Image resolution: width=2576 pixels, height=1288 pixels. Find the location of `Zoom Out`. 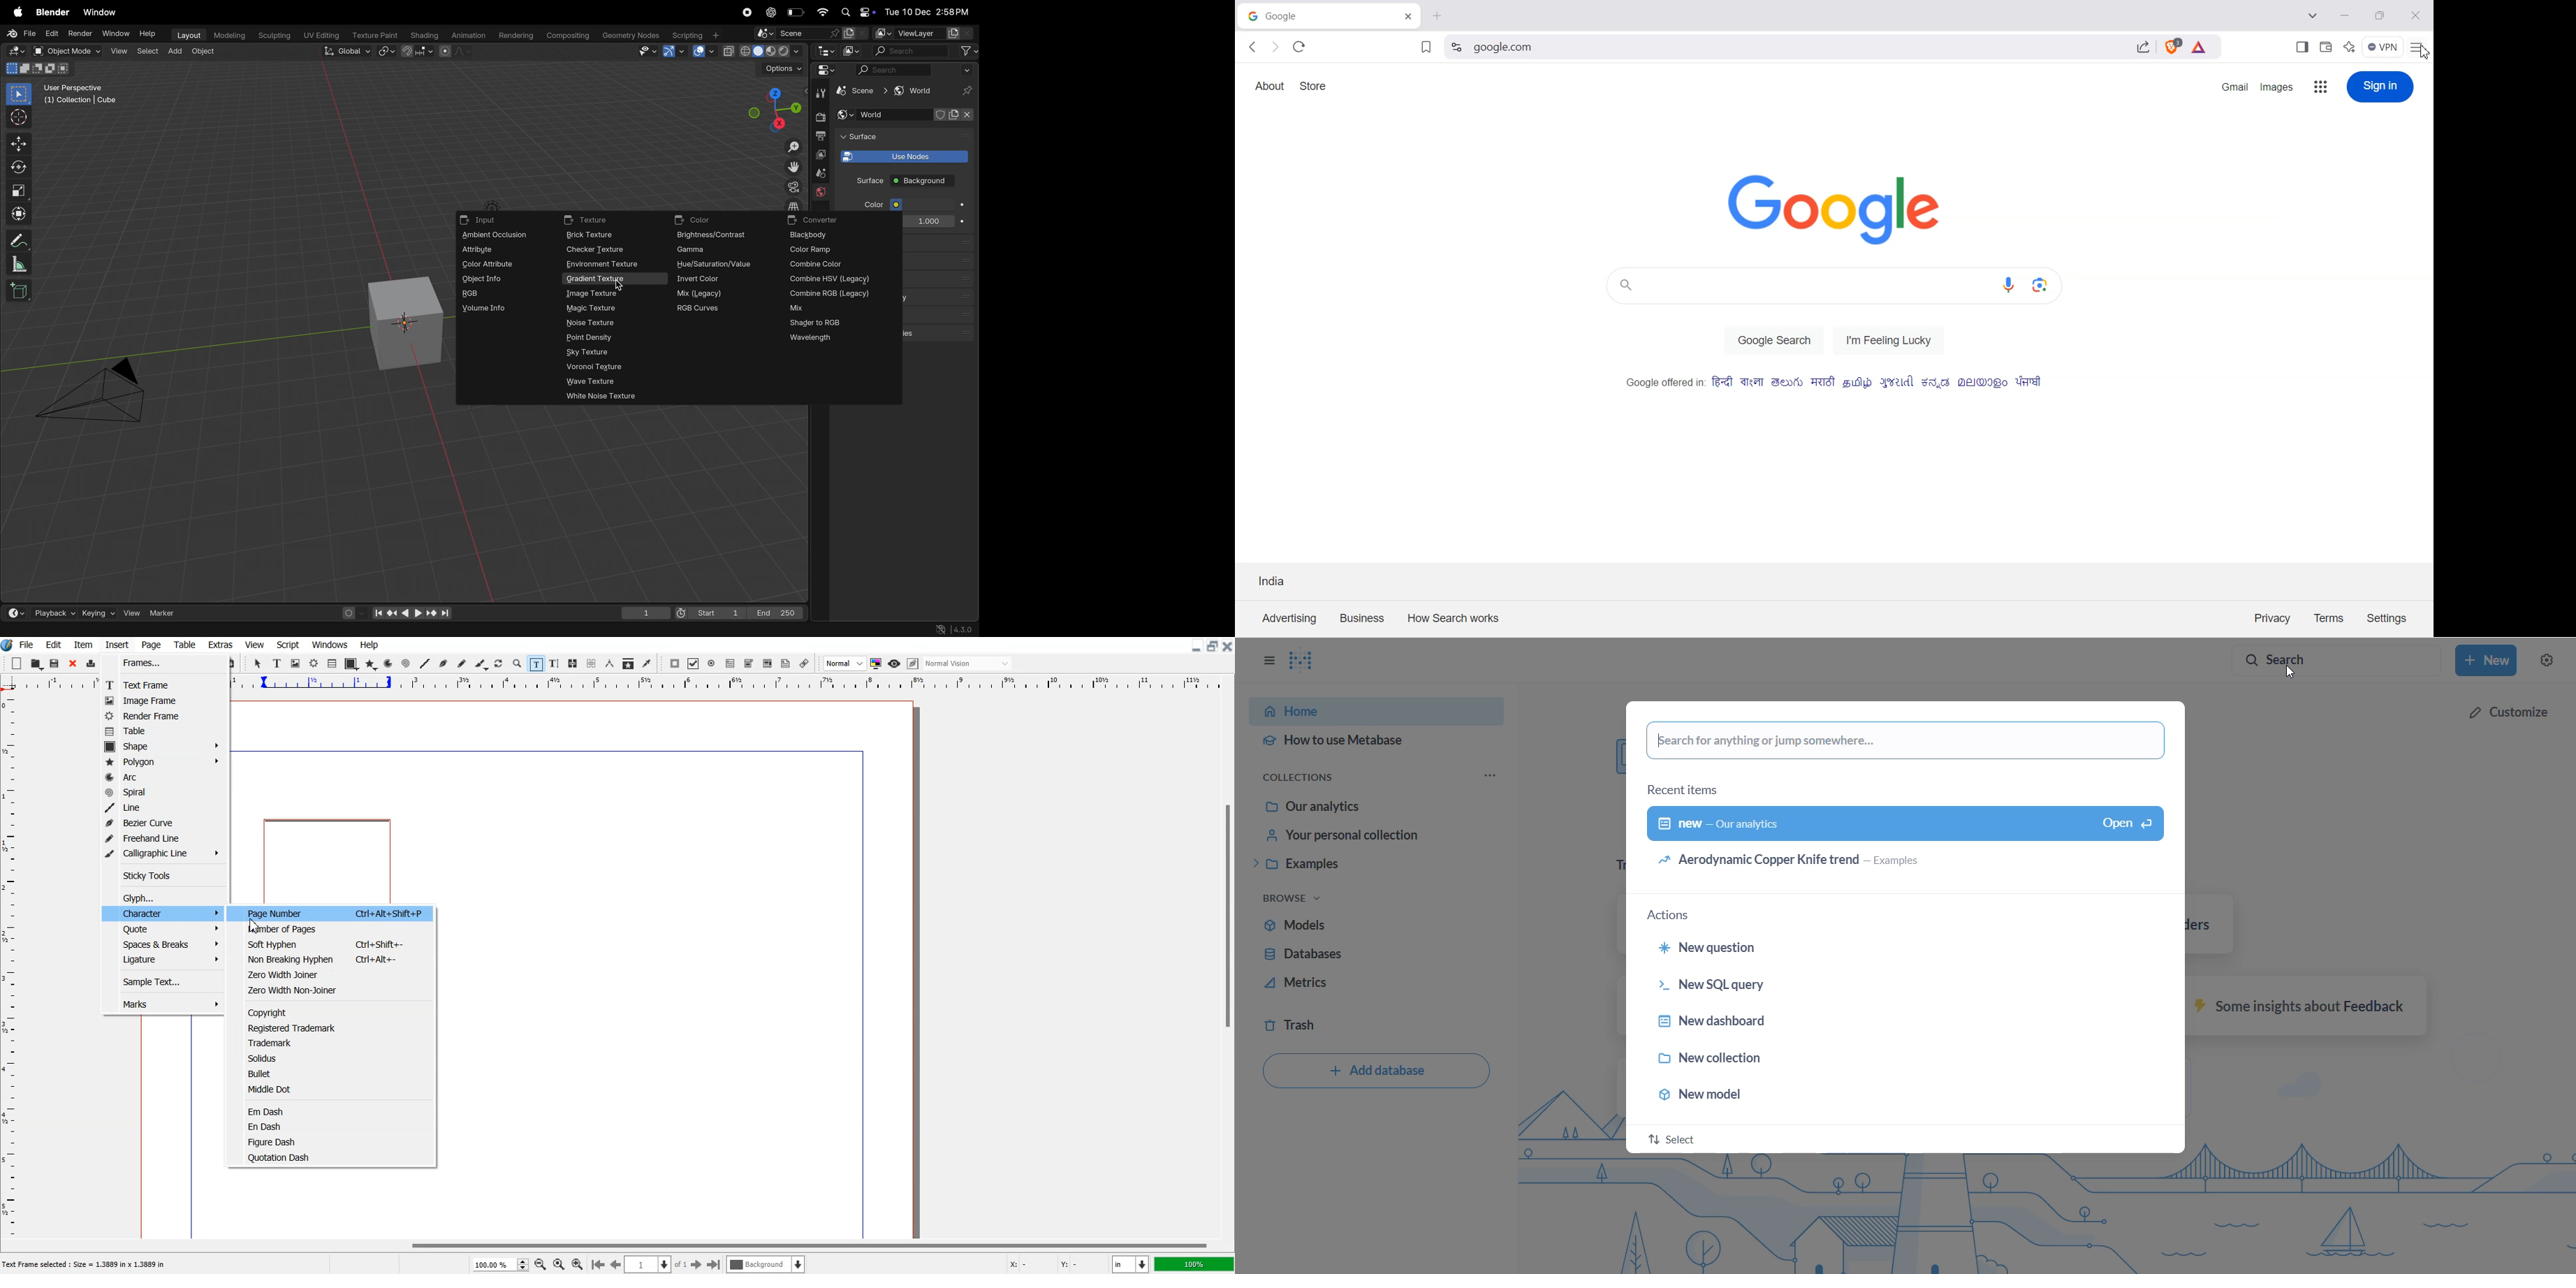

Zoom Out is located at coordinates (541, 1265).